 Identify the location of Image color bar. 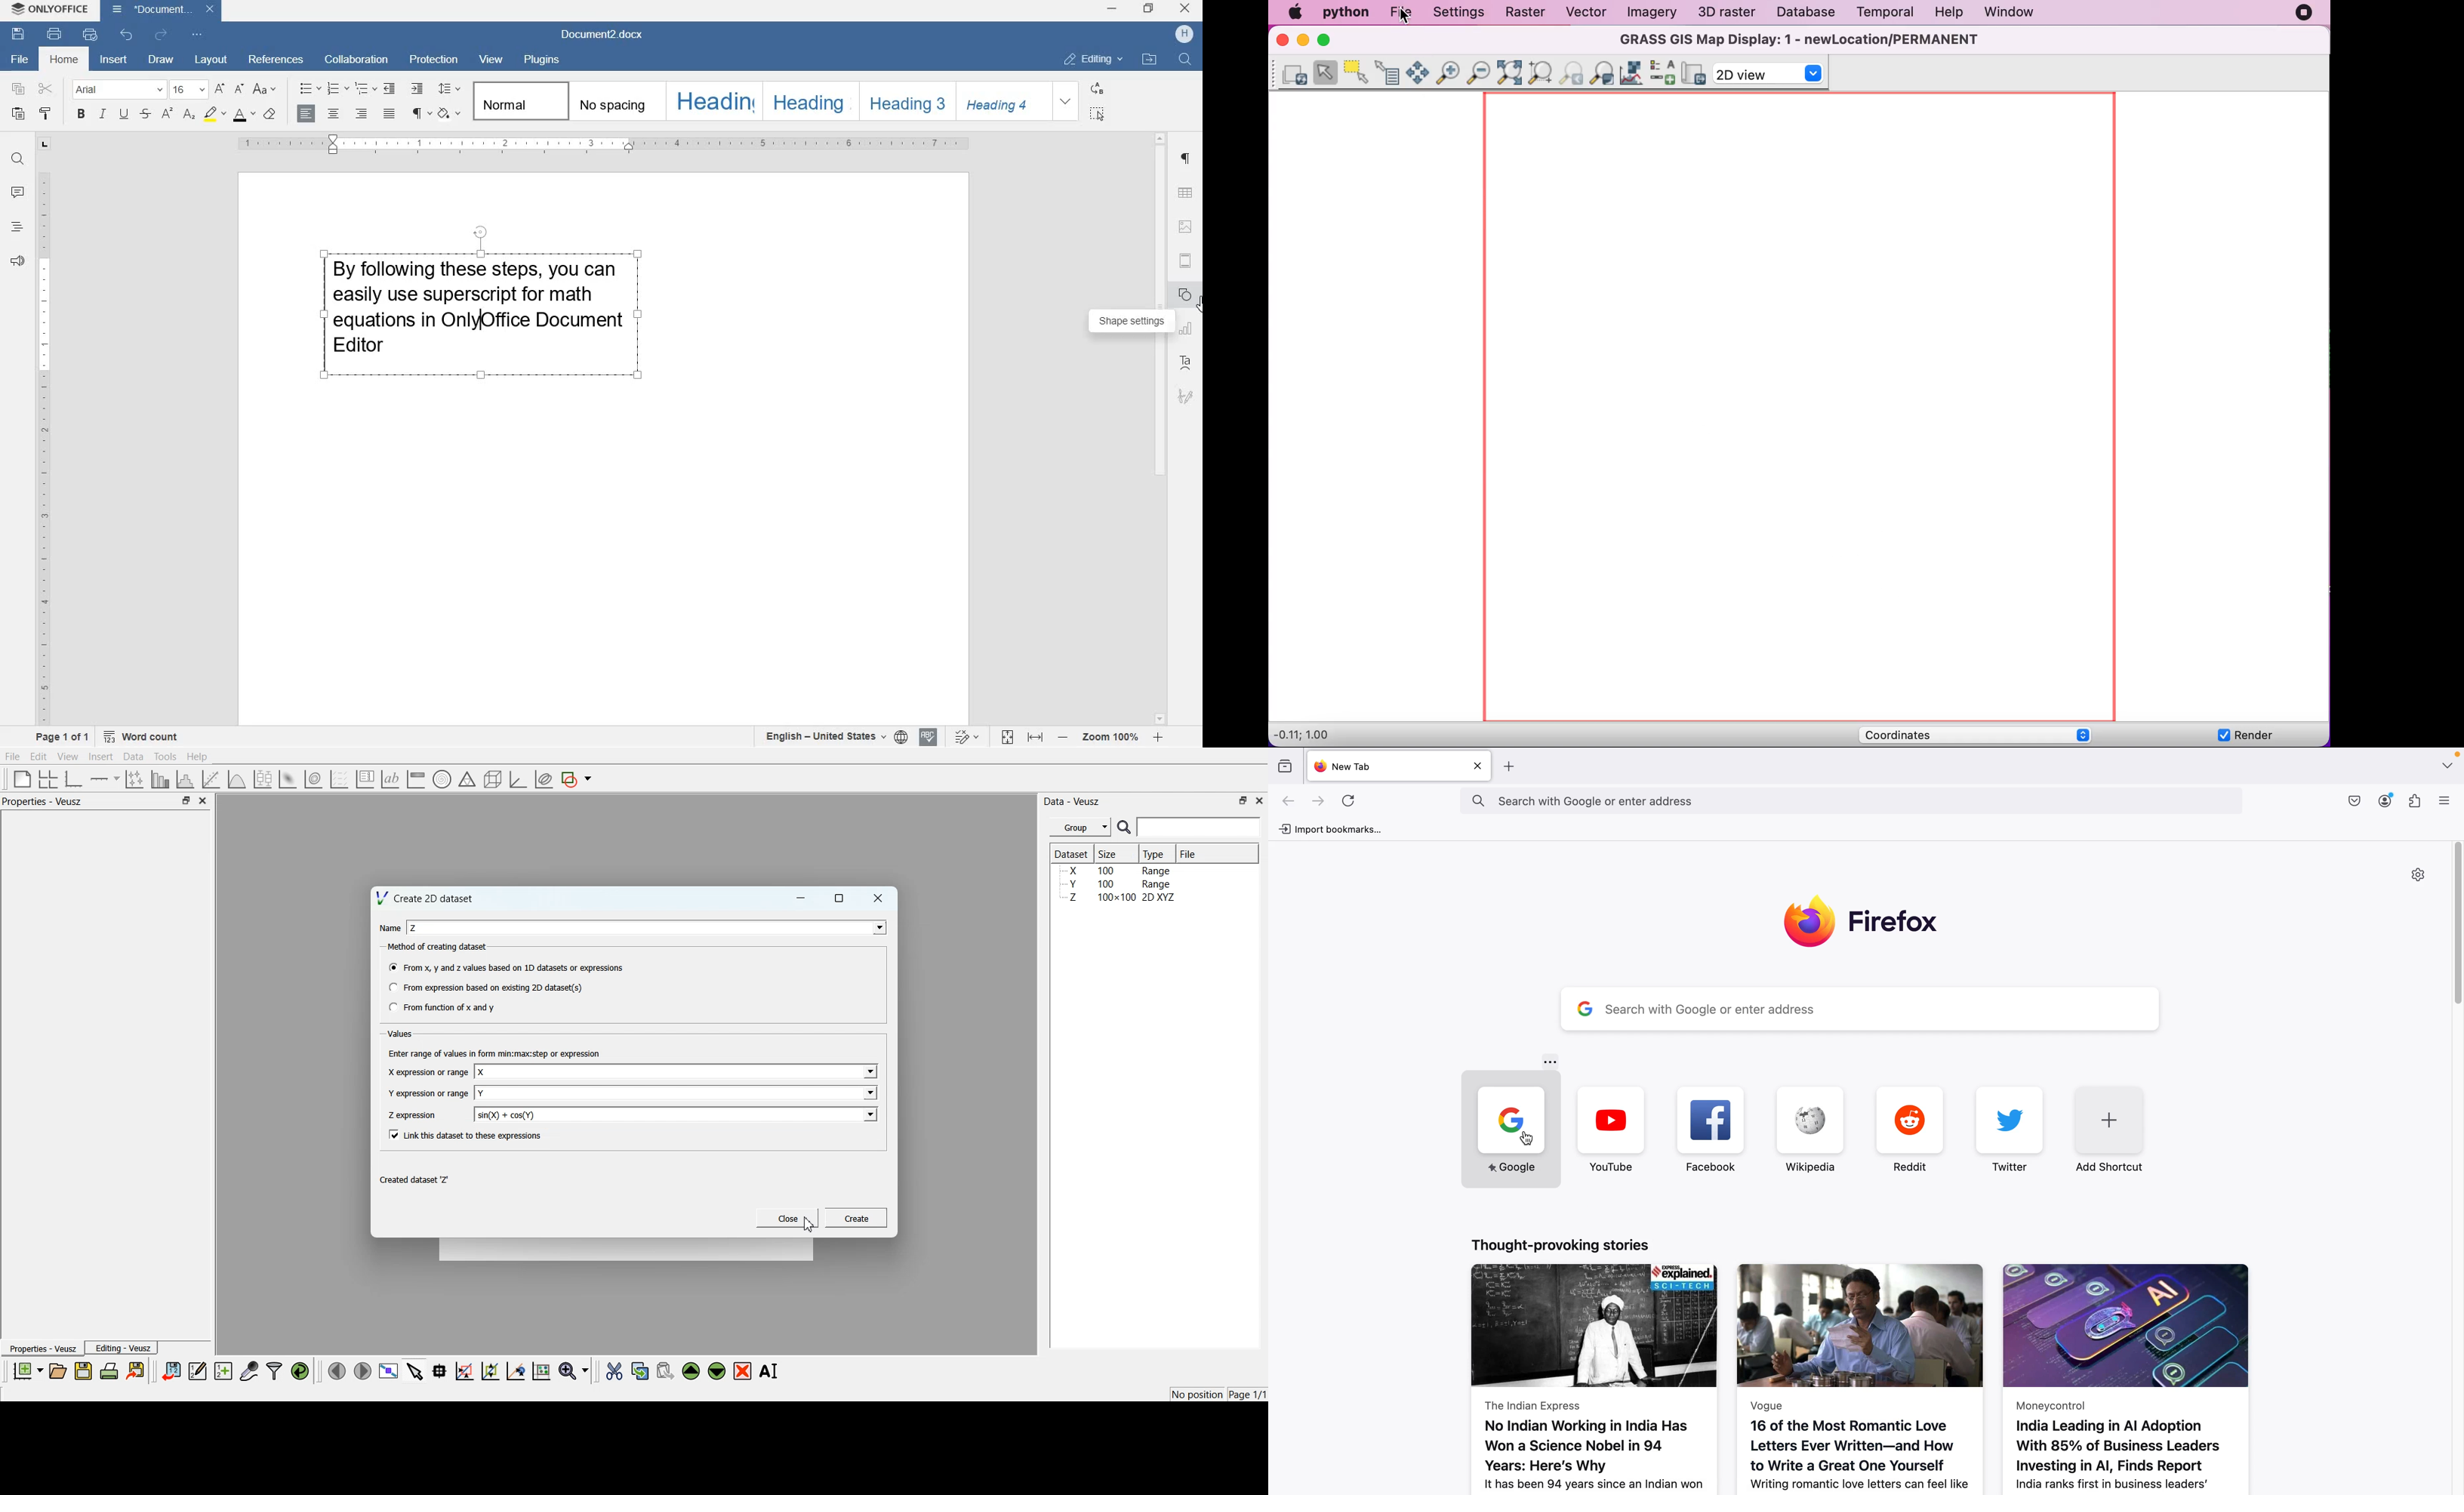
(416, 779).